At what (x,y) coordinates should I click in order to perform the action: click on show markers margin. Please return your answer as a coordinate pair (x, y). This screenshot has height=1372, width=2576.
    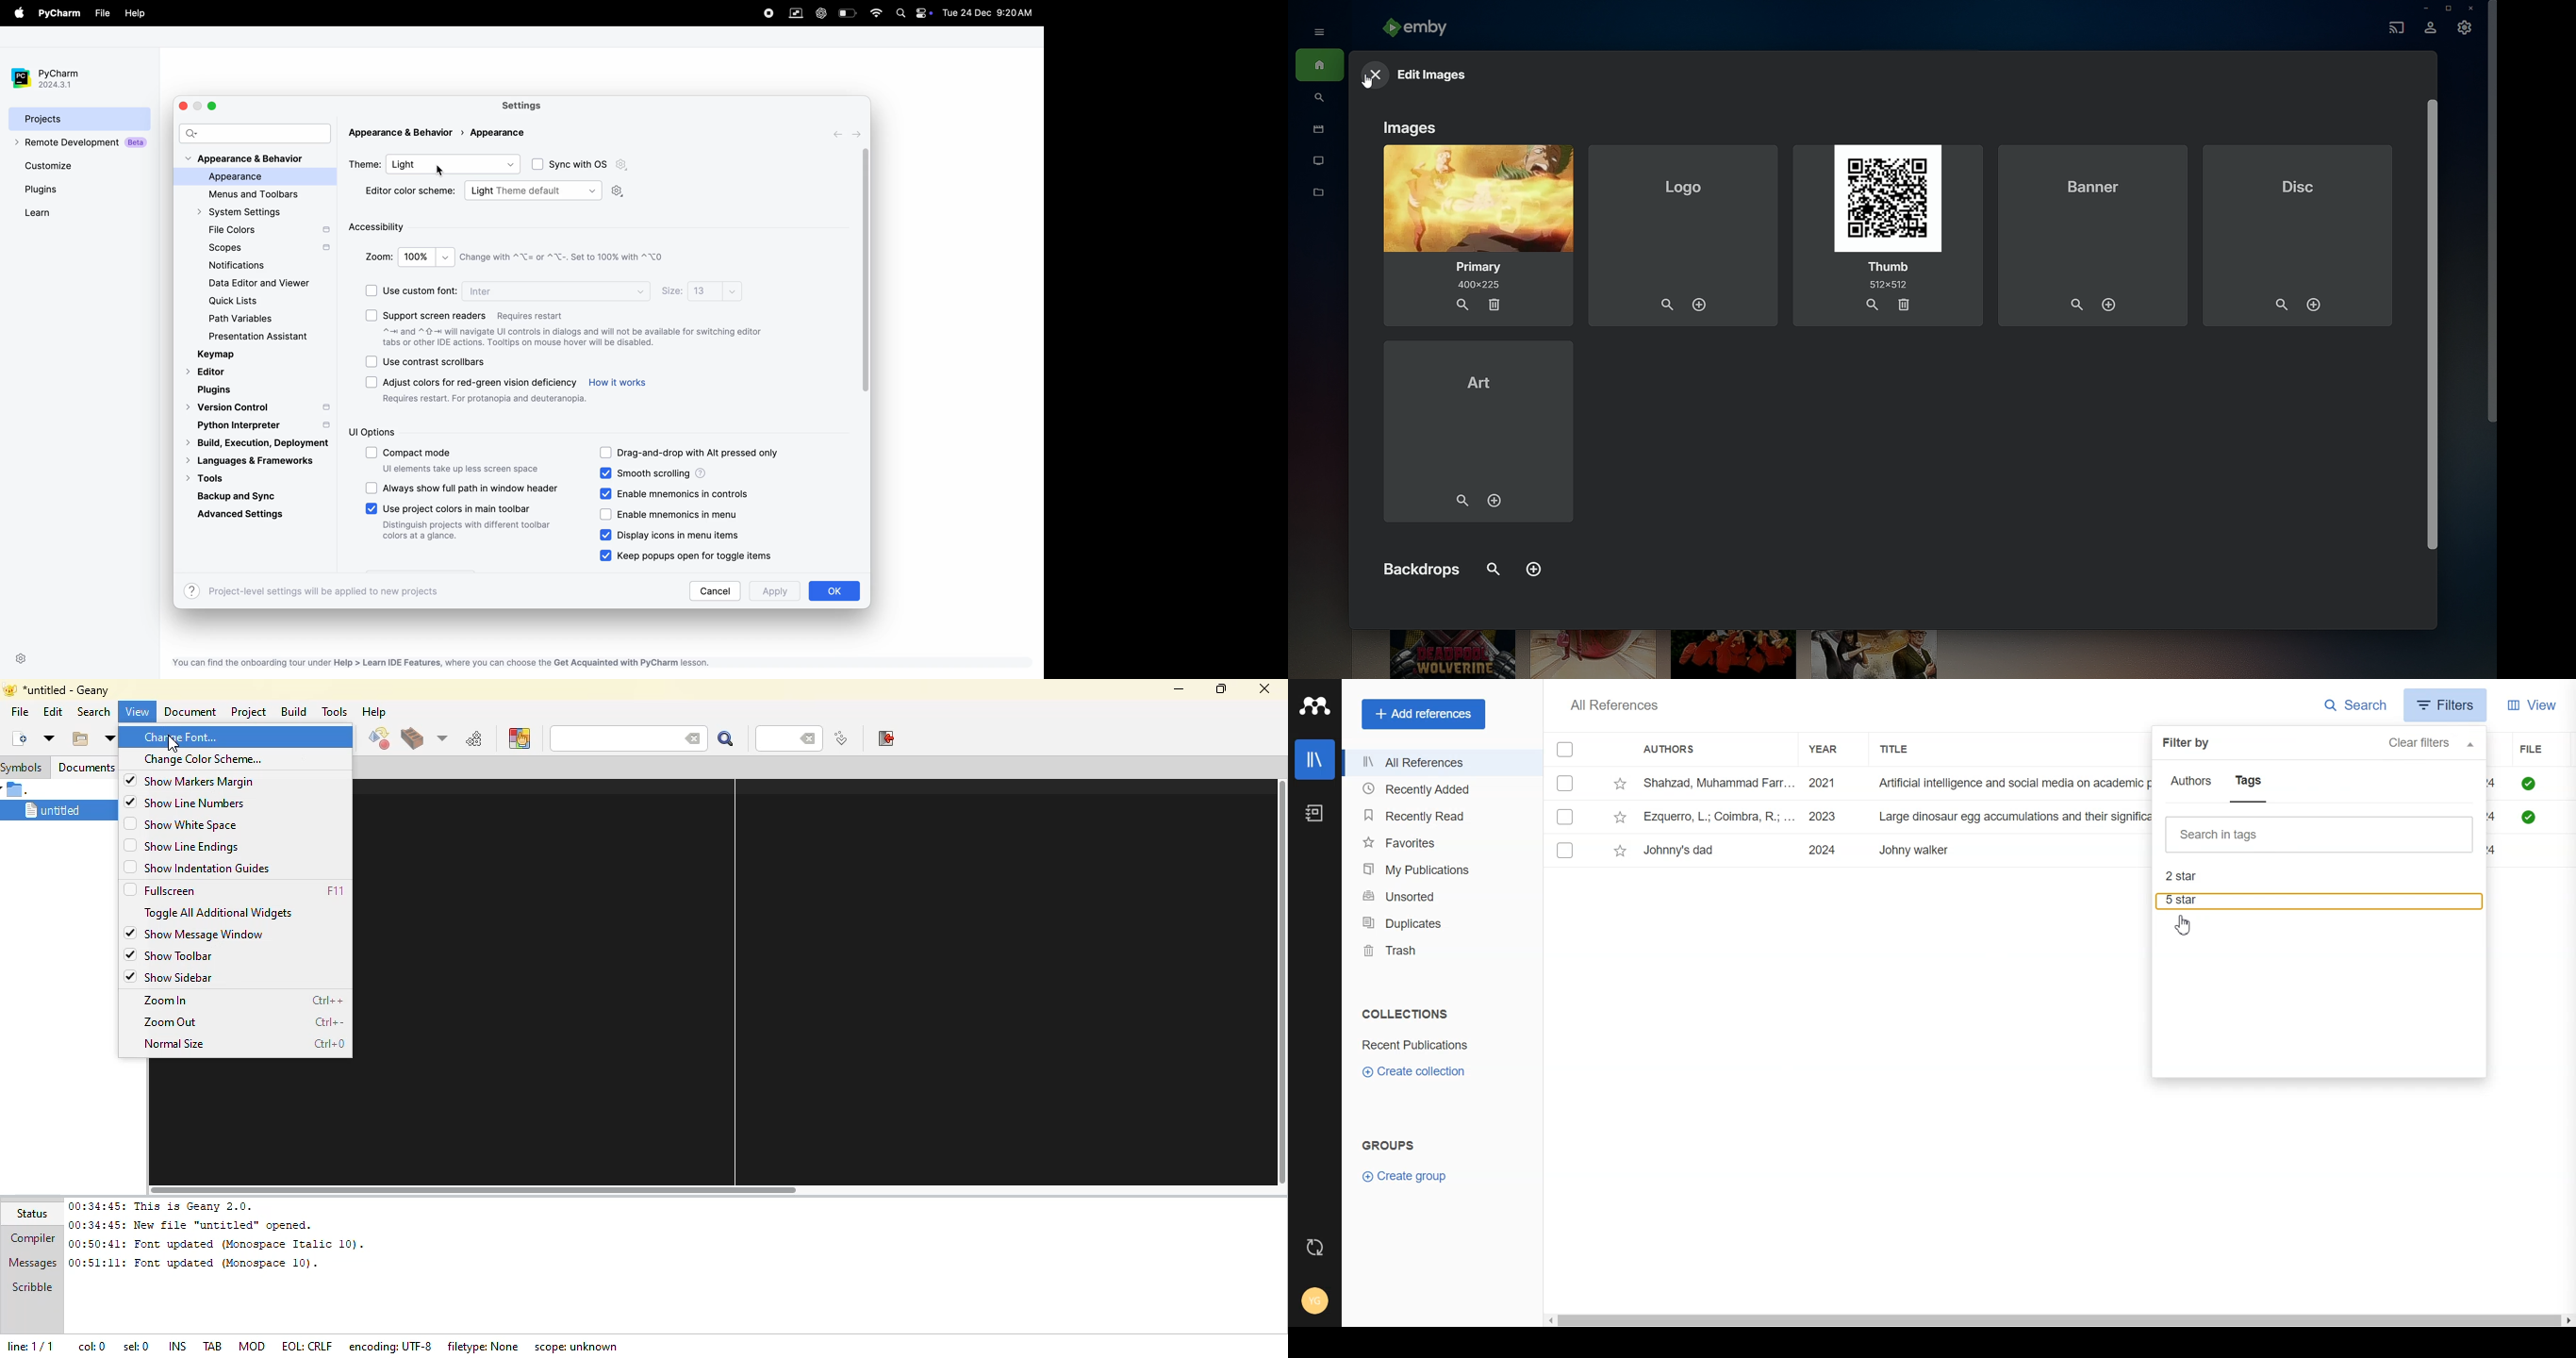
    Looking at the image, I should click on (200, 781).